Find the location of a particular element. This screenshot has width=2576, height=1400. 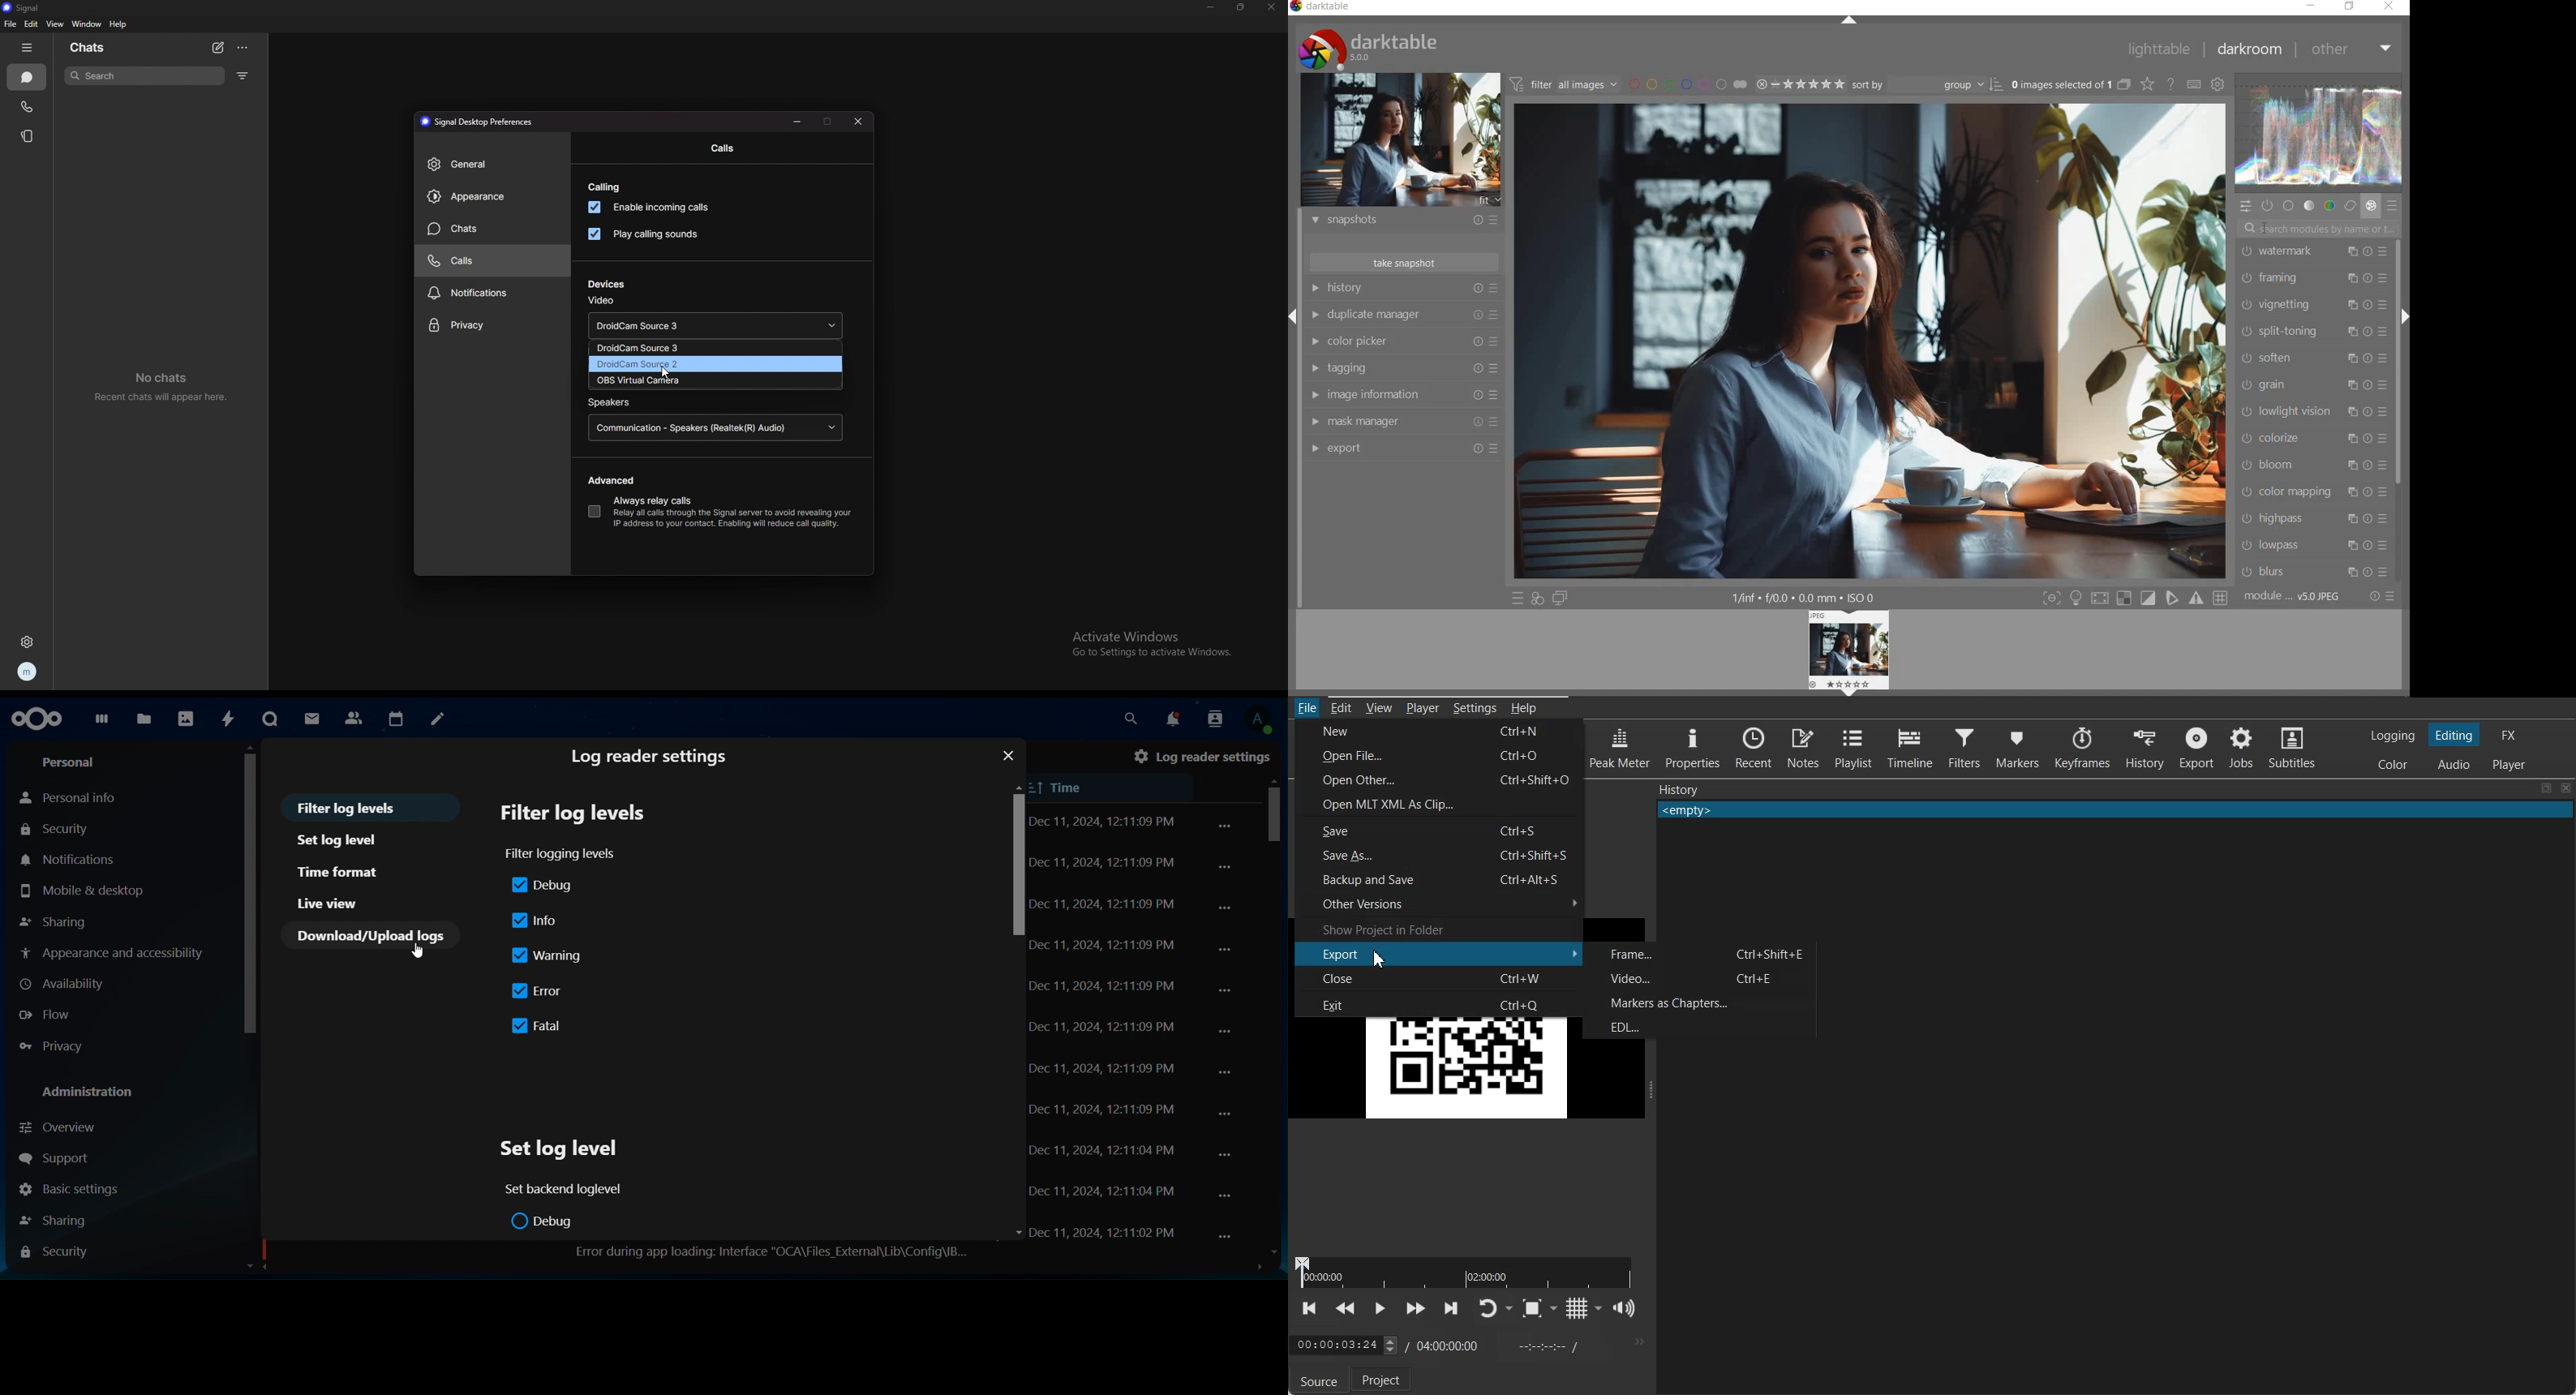

cursor is located at coordinates (2267, 228).